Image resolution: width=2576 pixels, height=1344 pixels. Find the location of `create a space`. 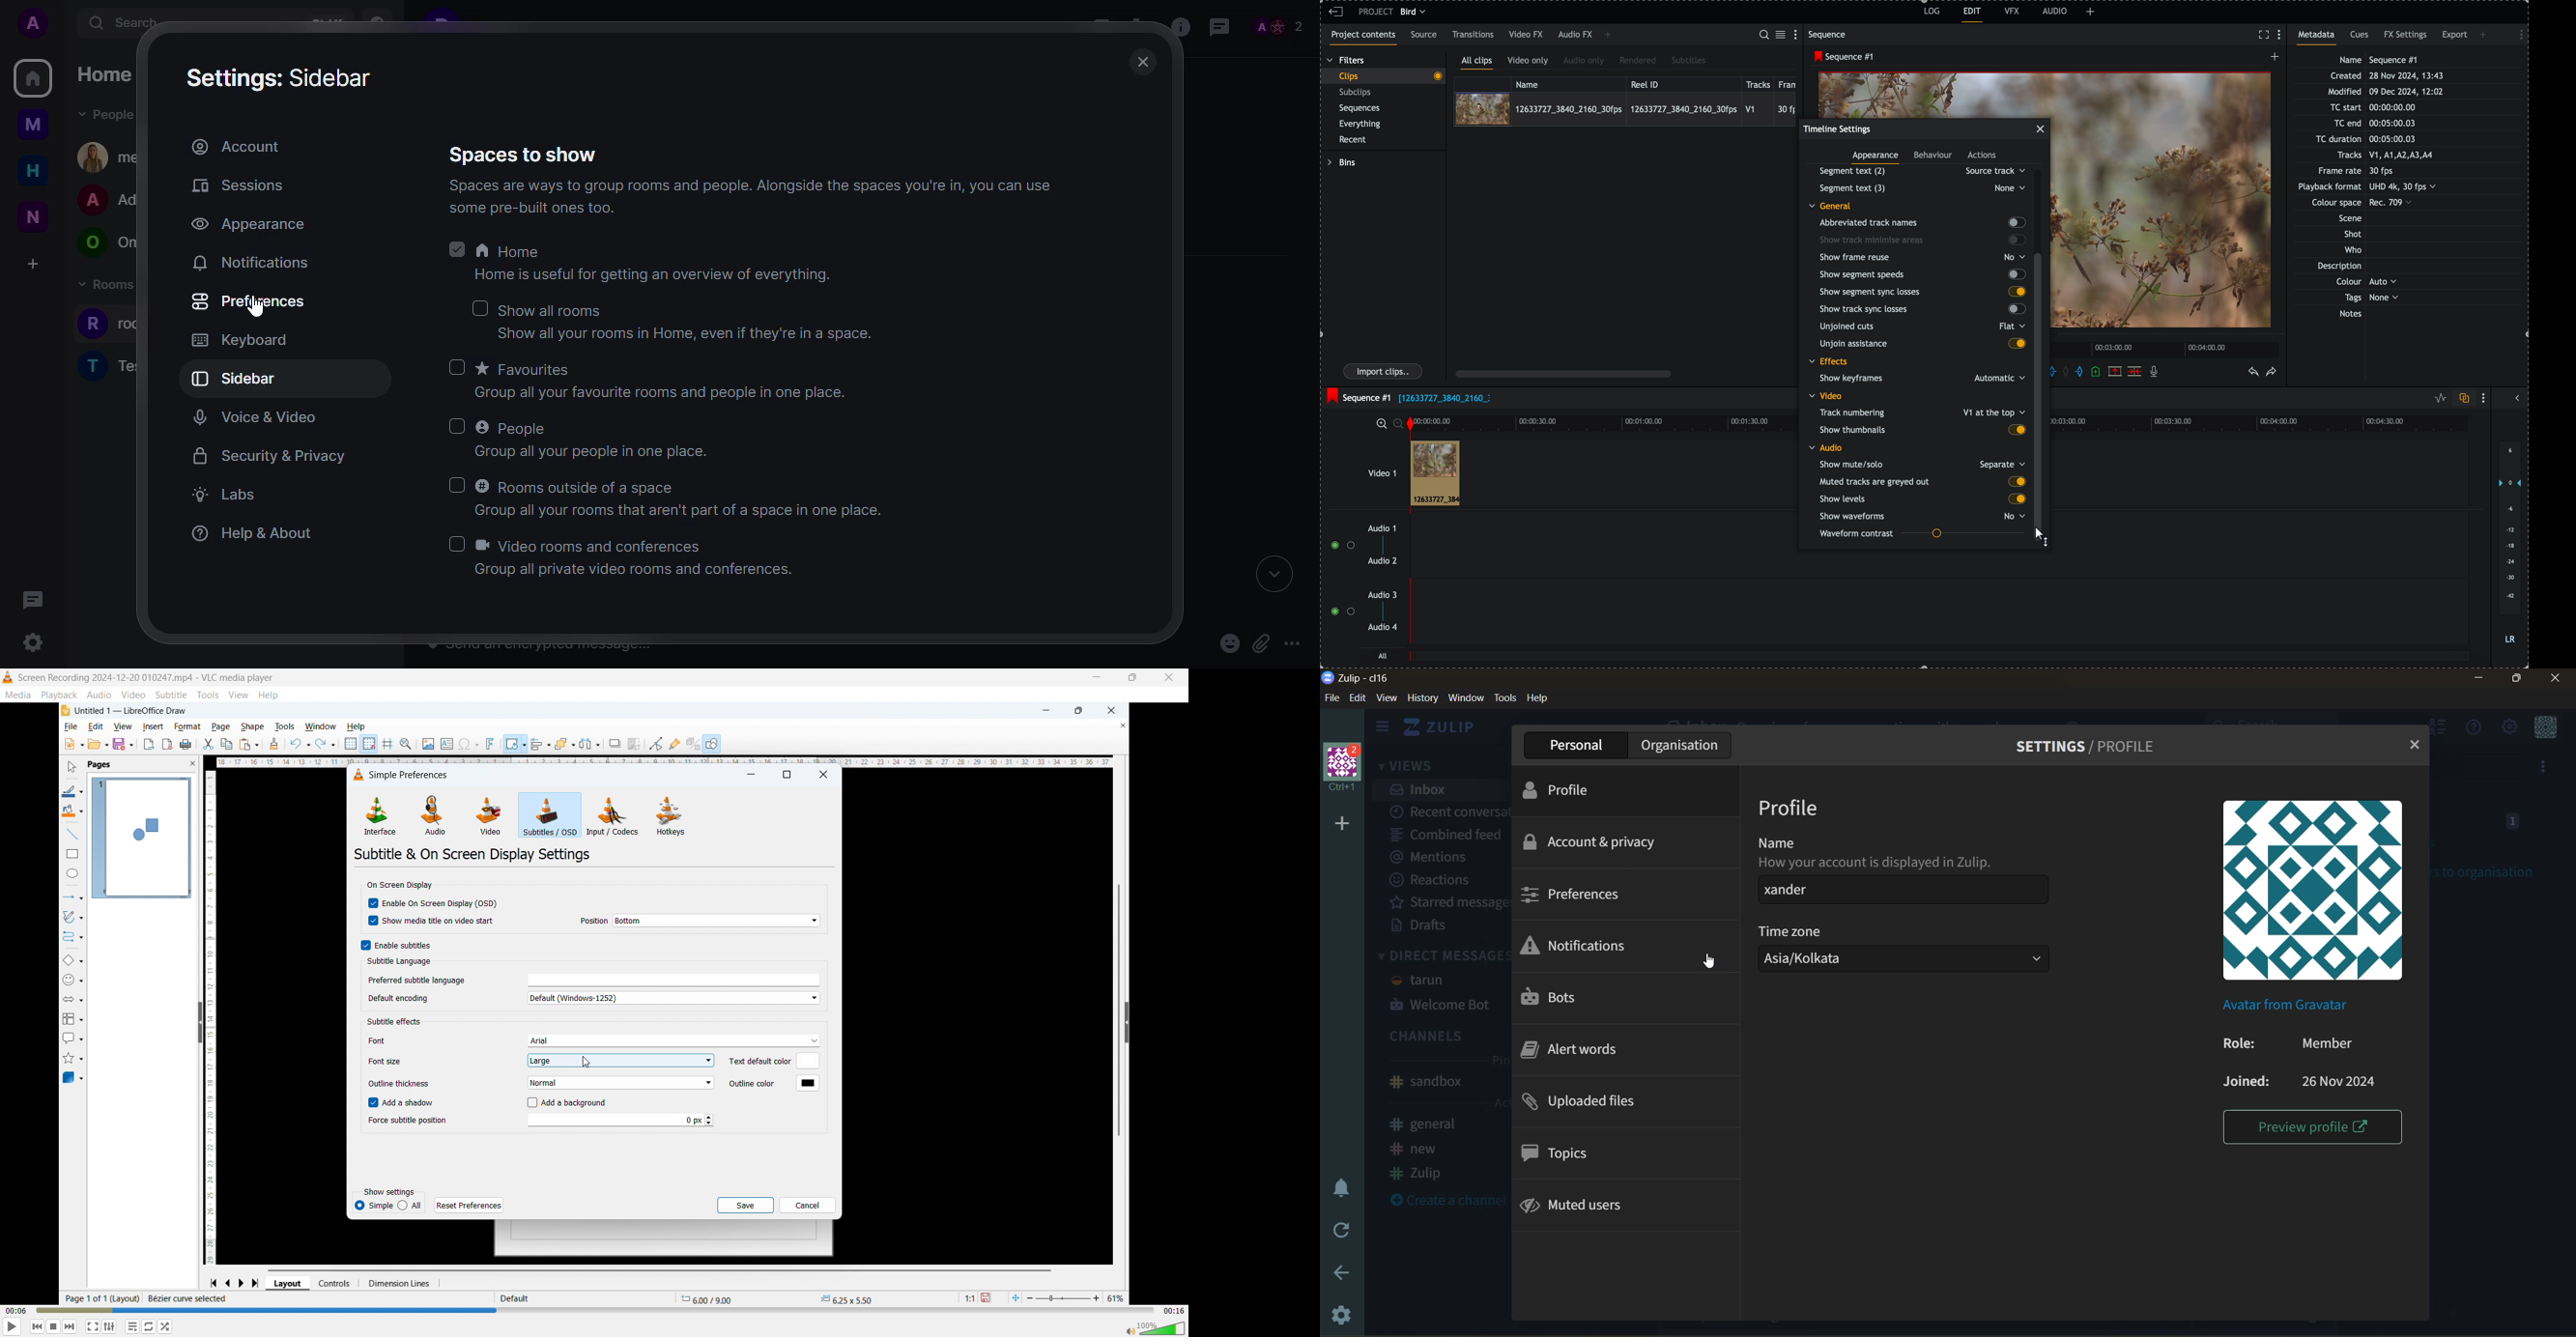

create a space is located at coordinates (32, 263).